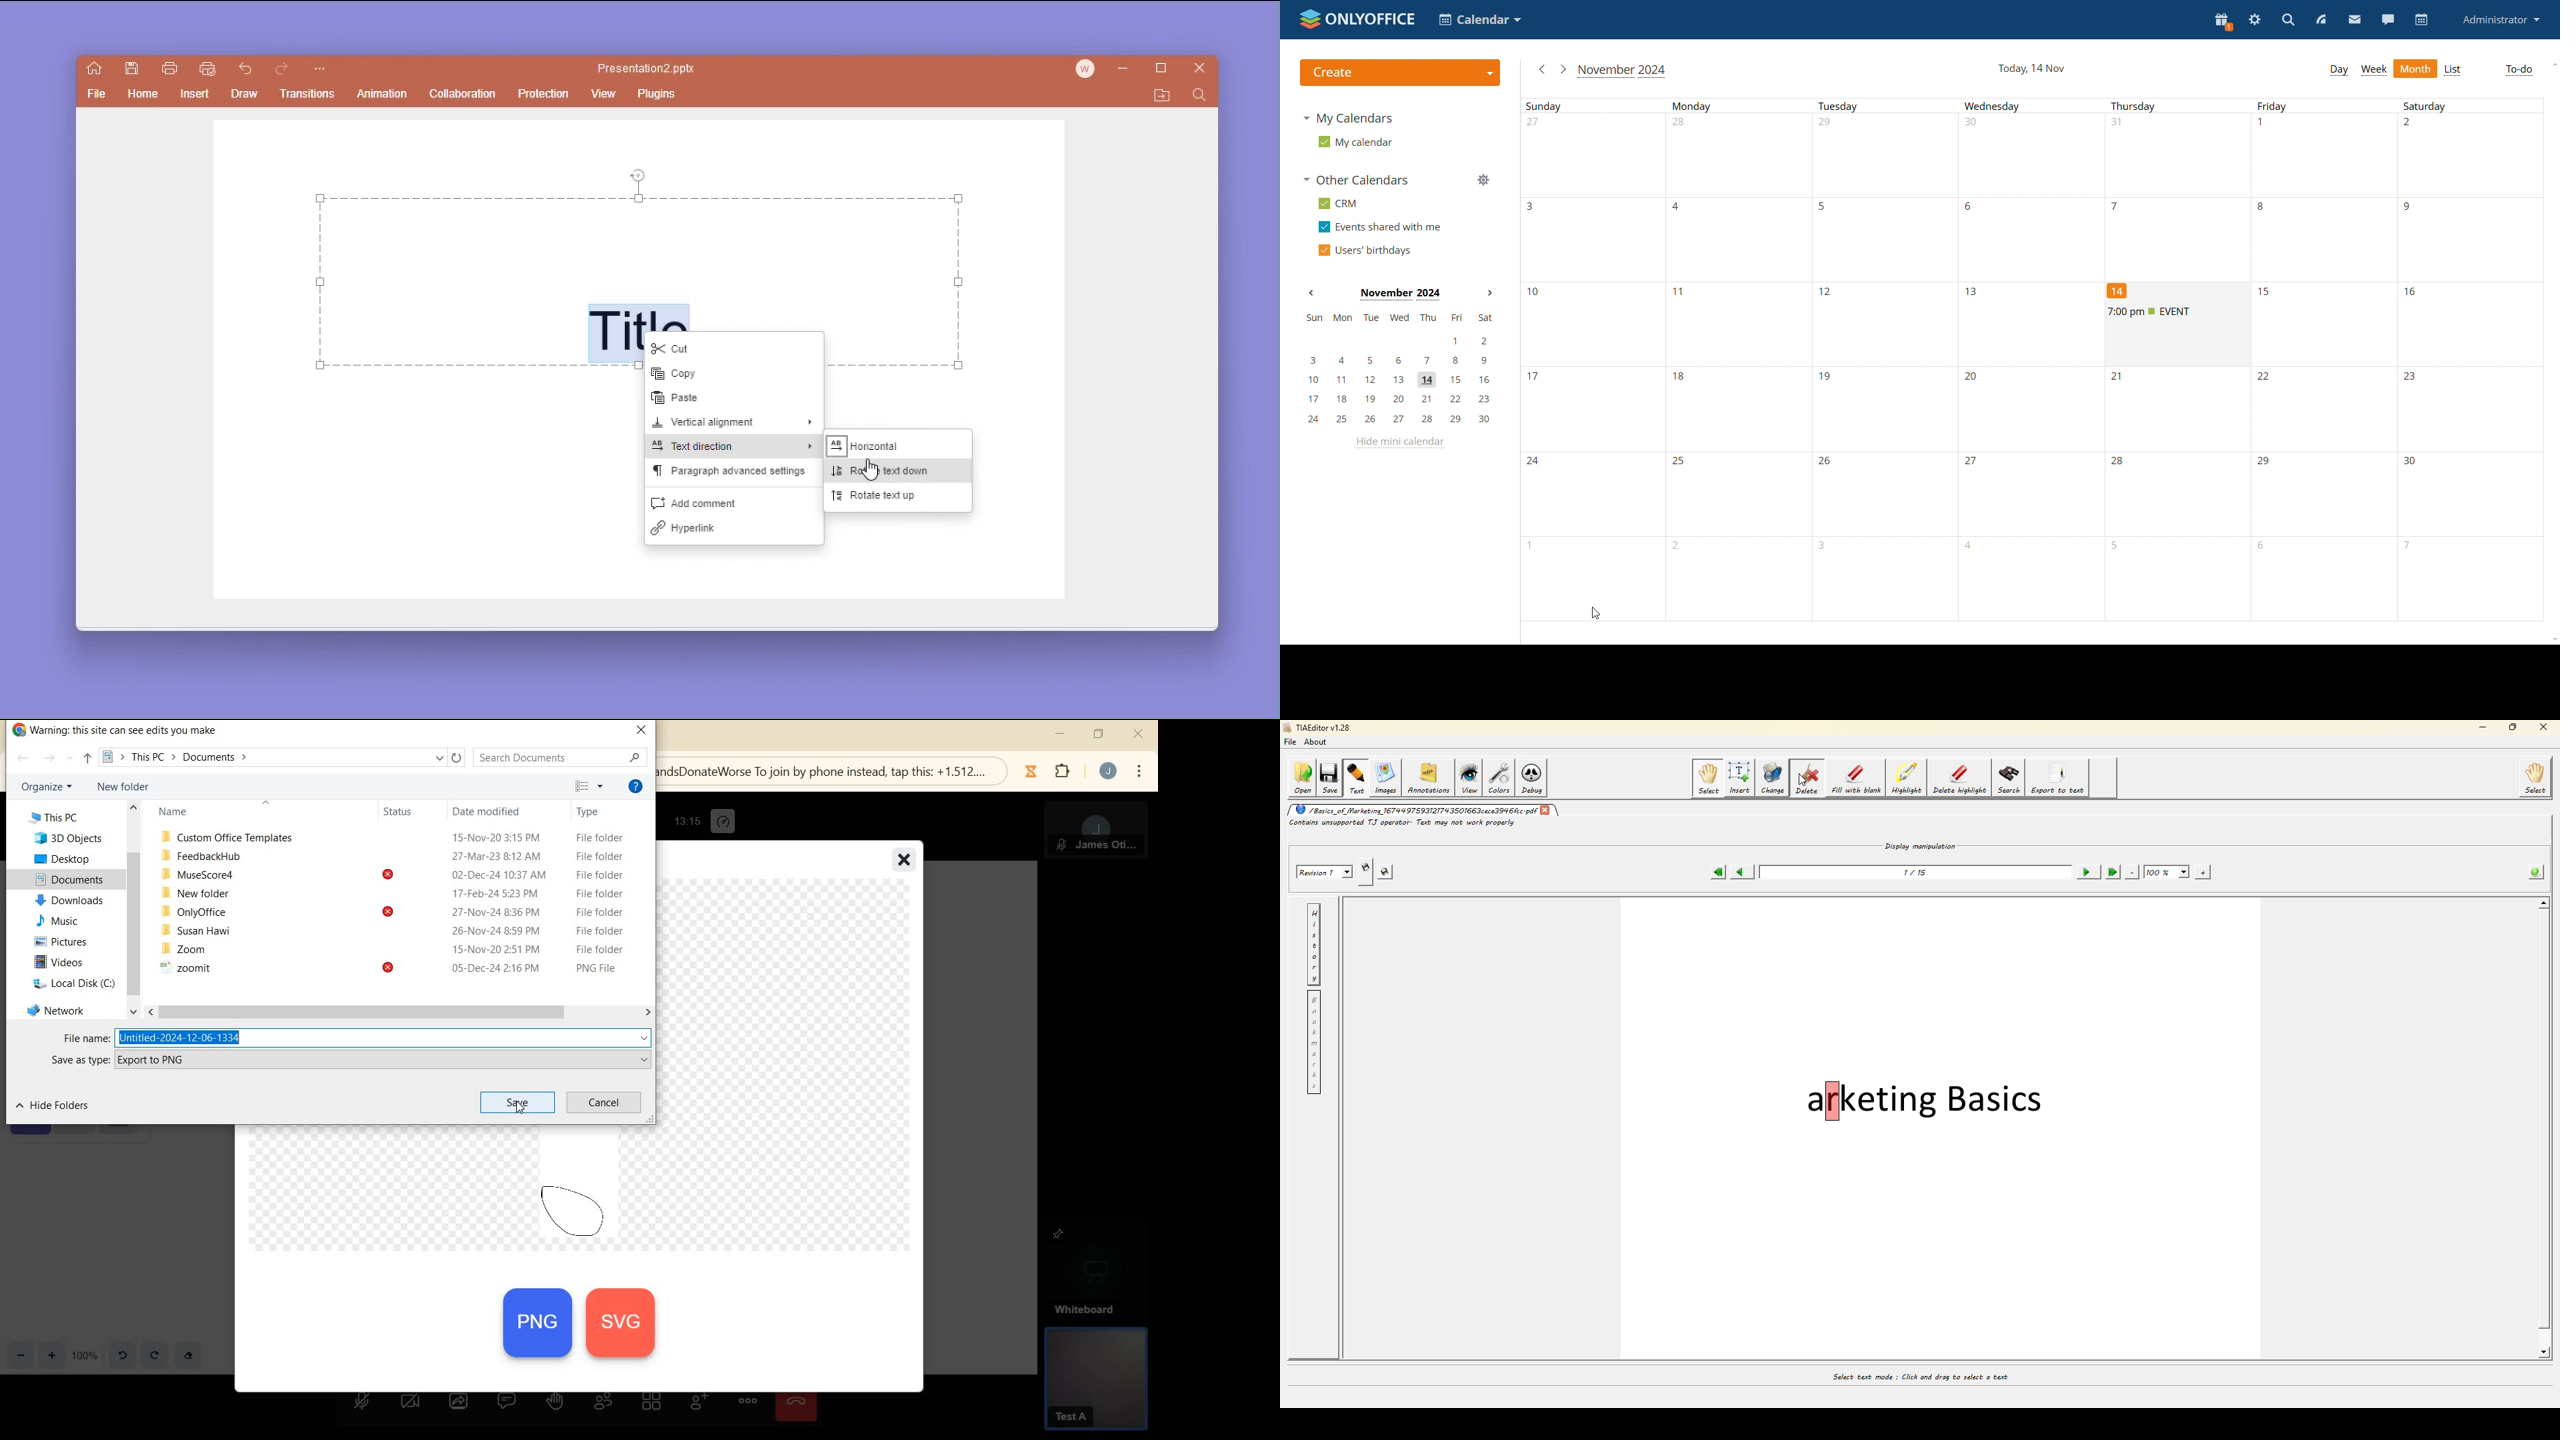  What do you see at coordinates (67, 1010) in the screenshot?
I see `network` at bounding box center [67, 1010].